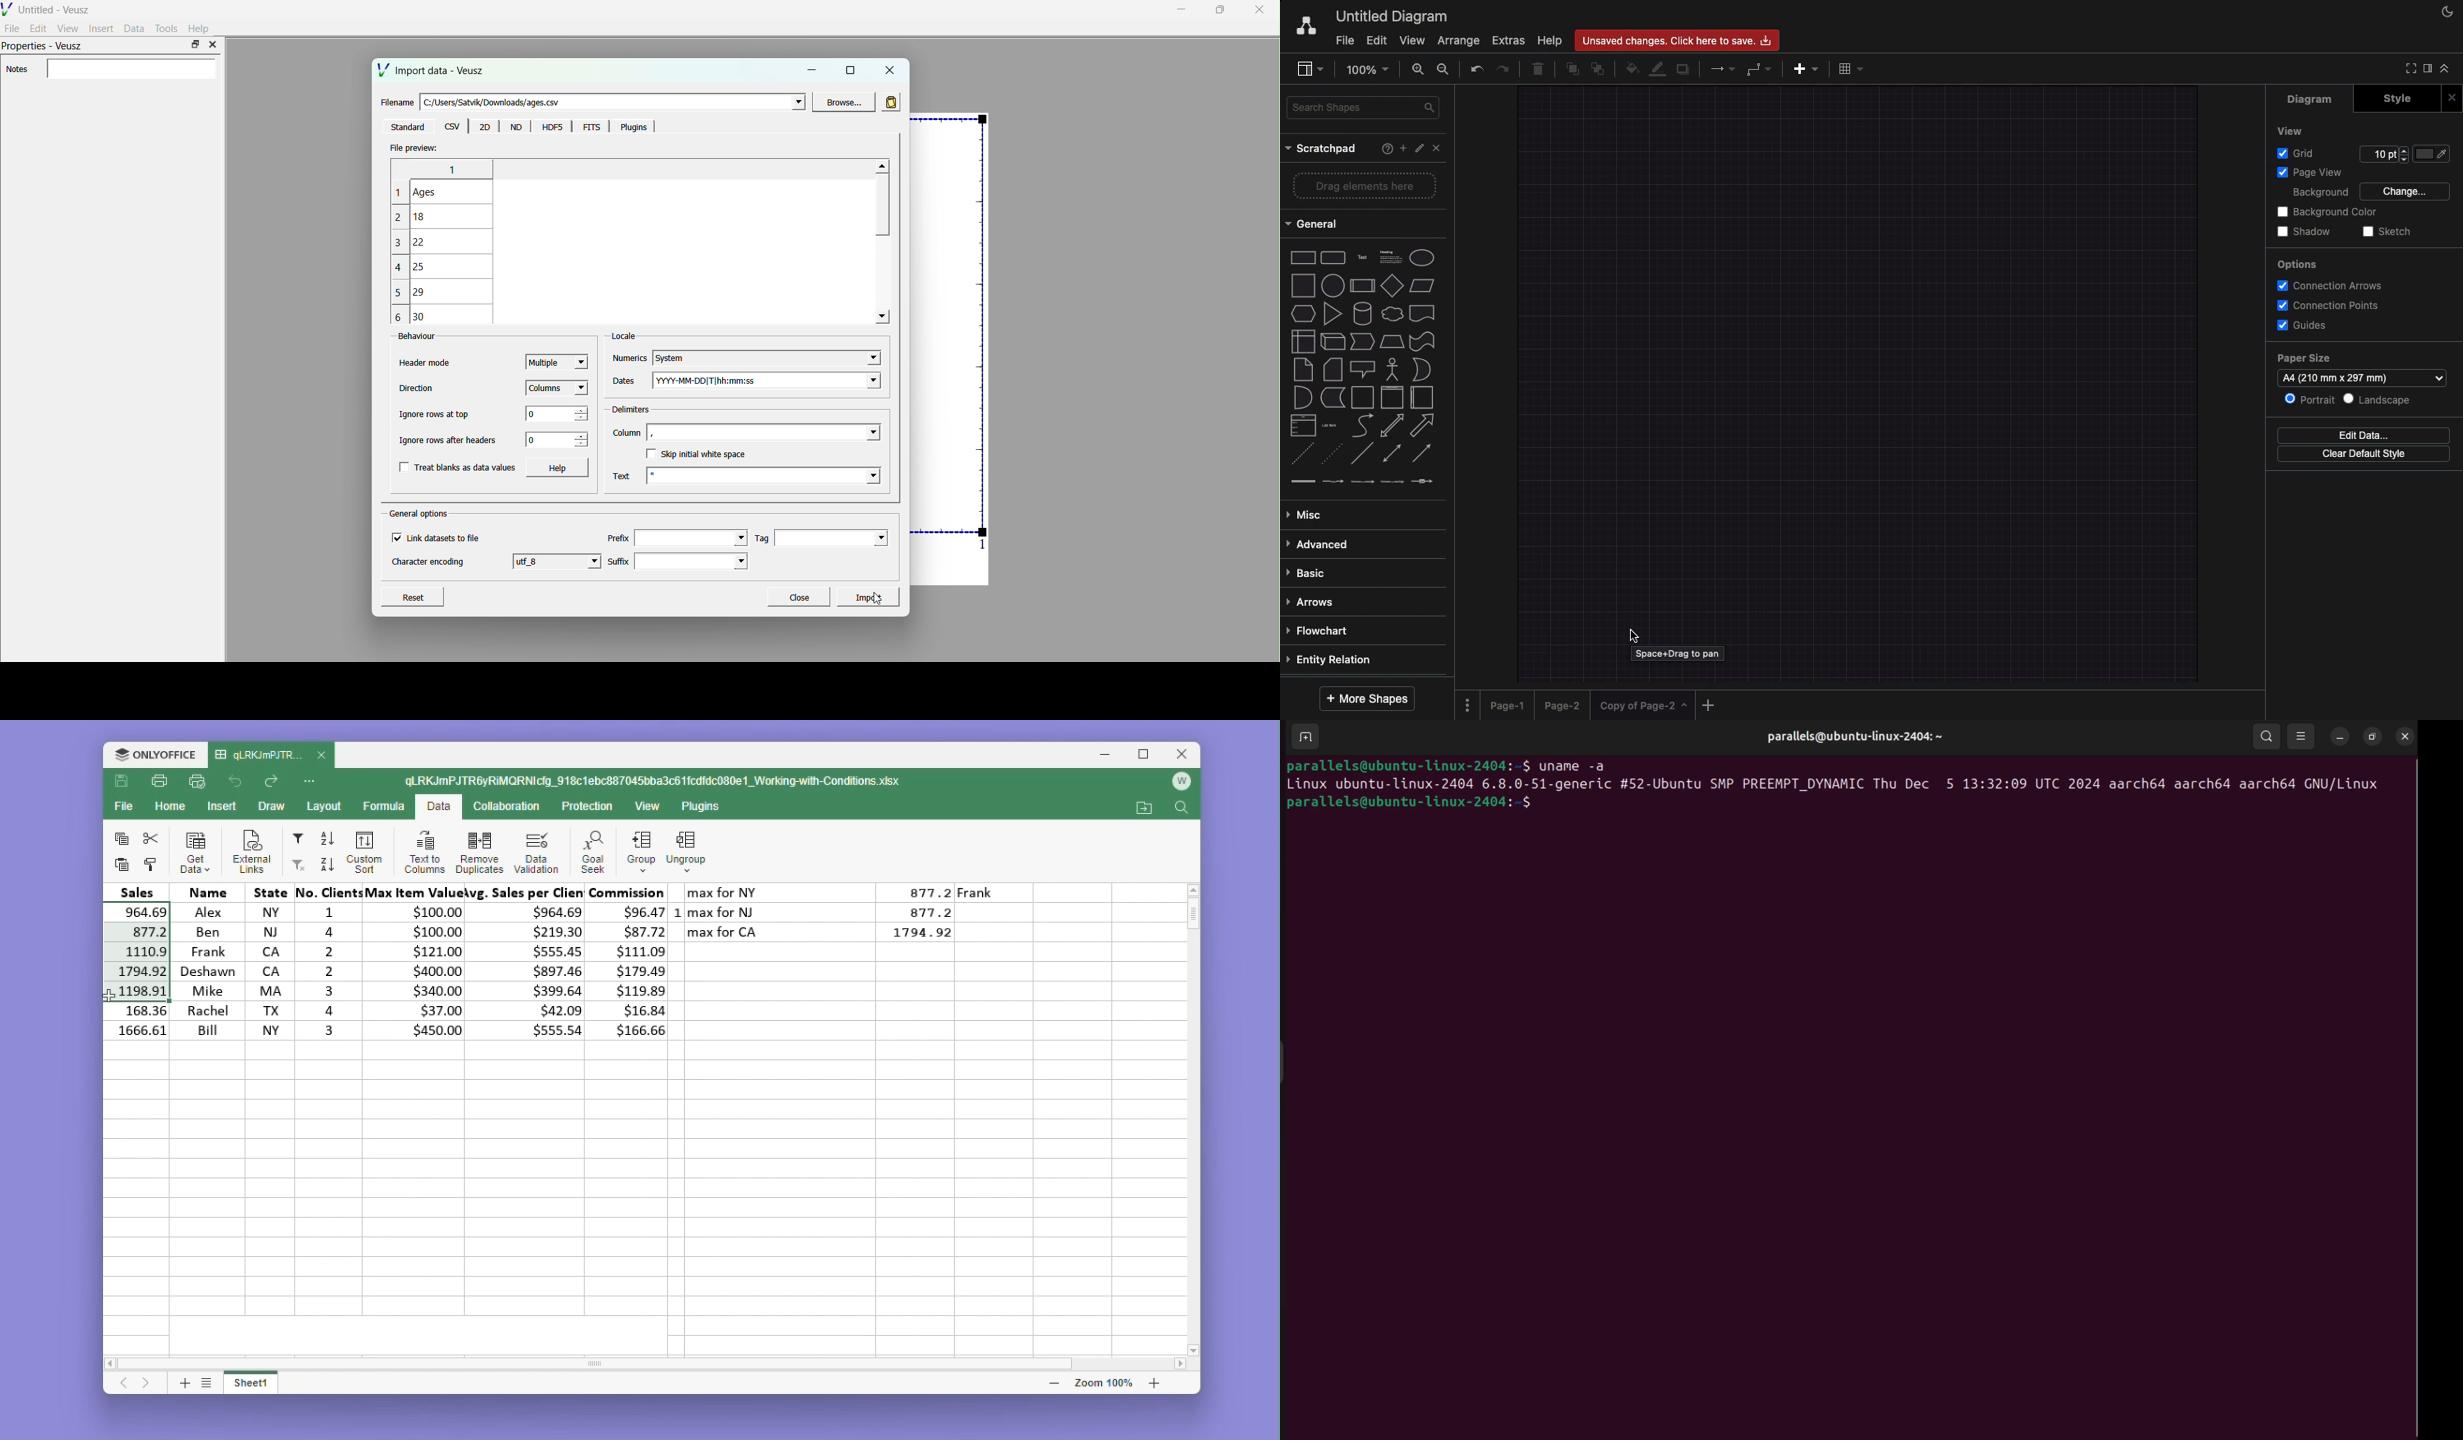 This screenshot has height=1456, width=2464. What do you see at coordinates (195, 44) in the screenshot?
I see `maximise` at bounding box center [195, 44].